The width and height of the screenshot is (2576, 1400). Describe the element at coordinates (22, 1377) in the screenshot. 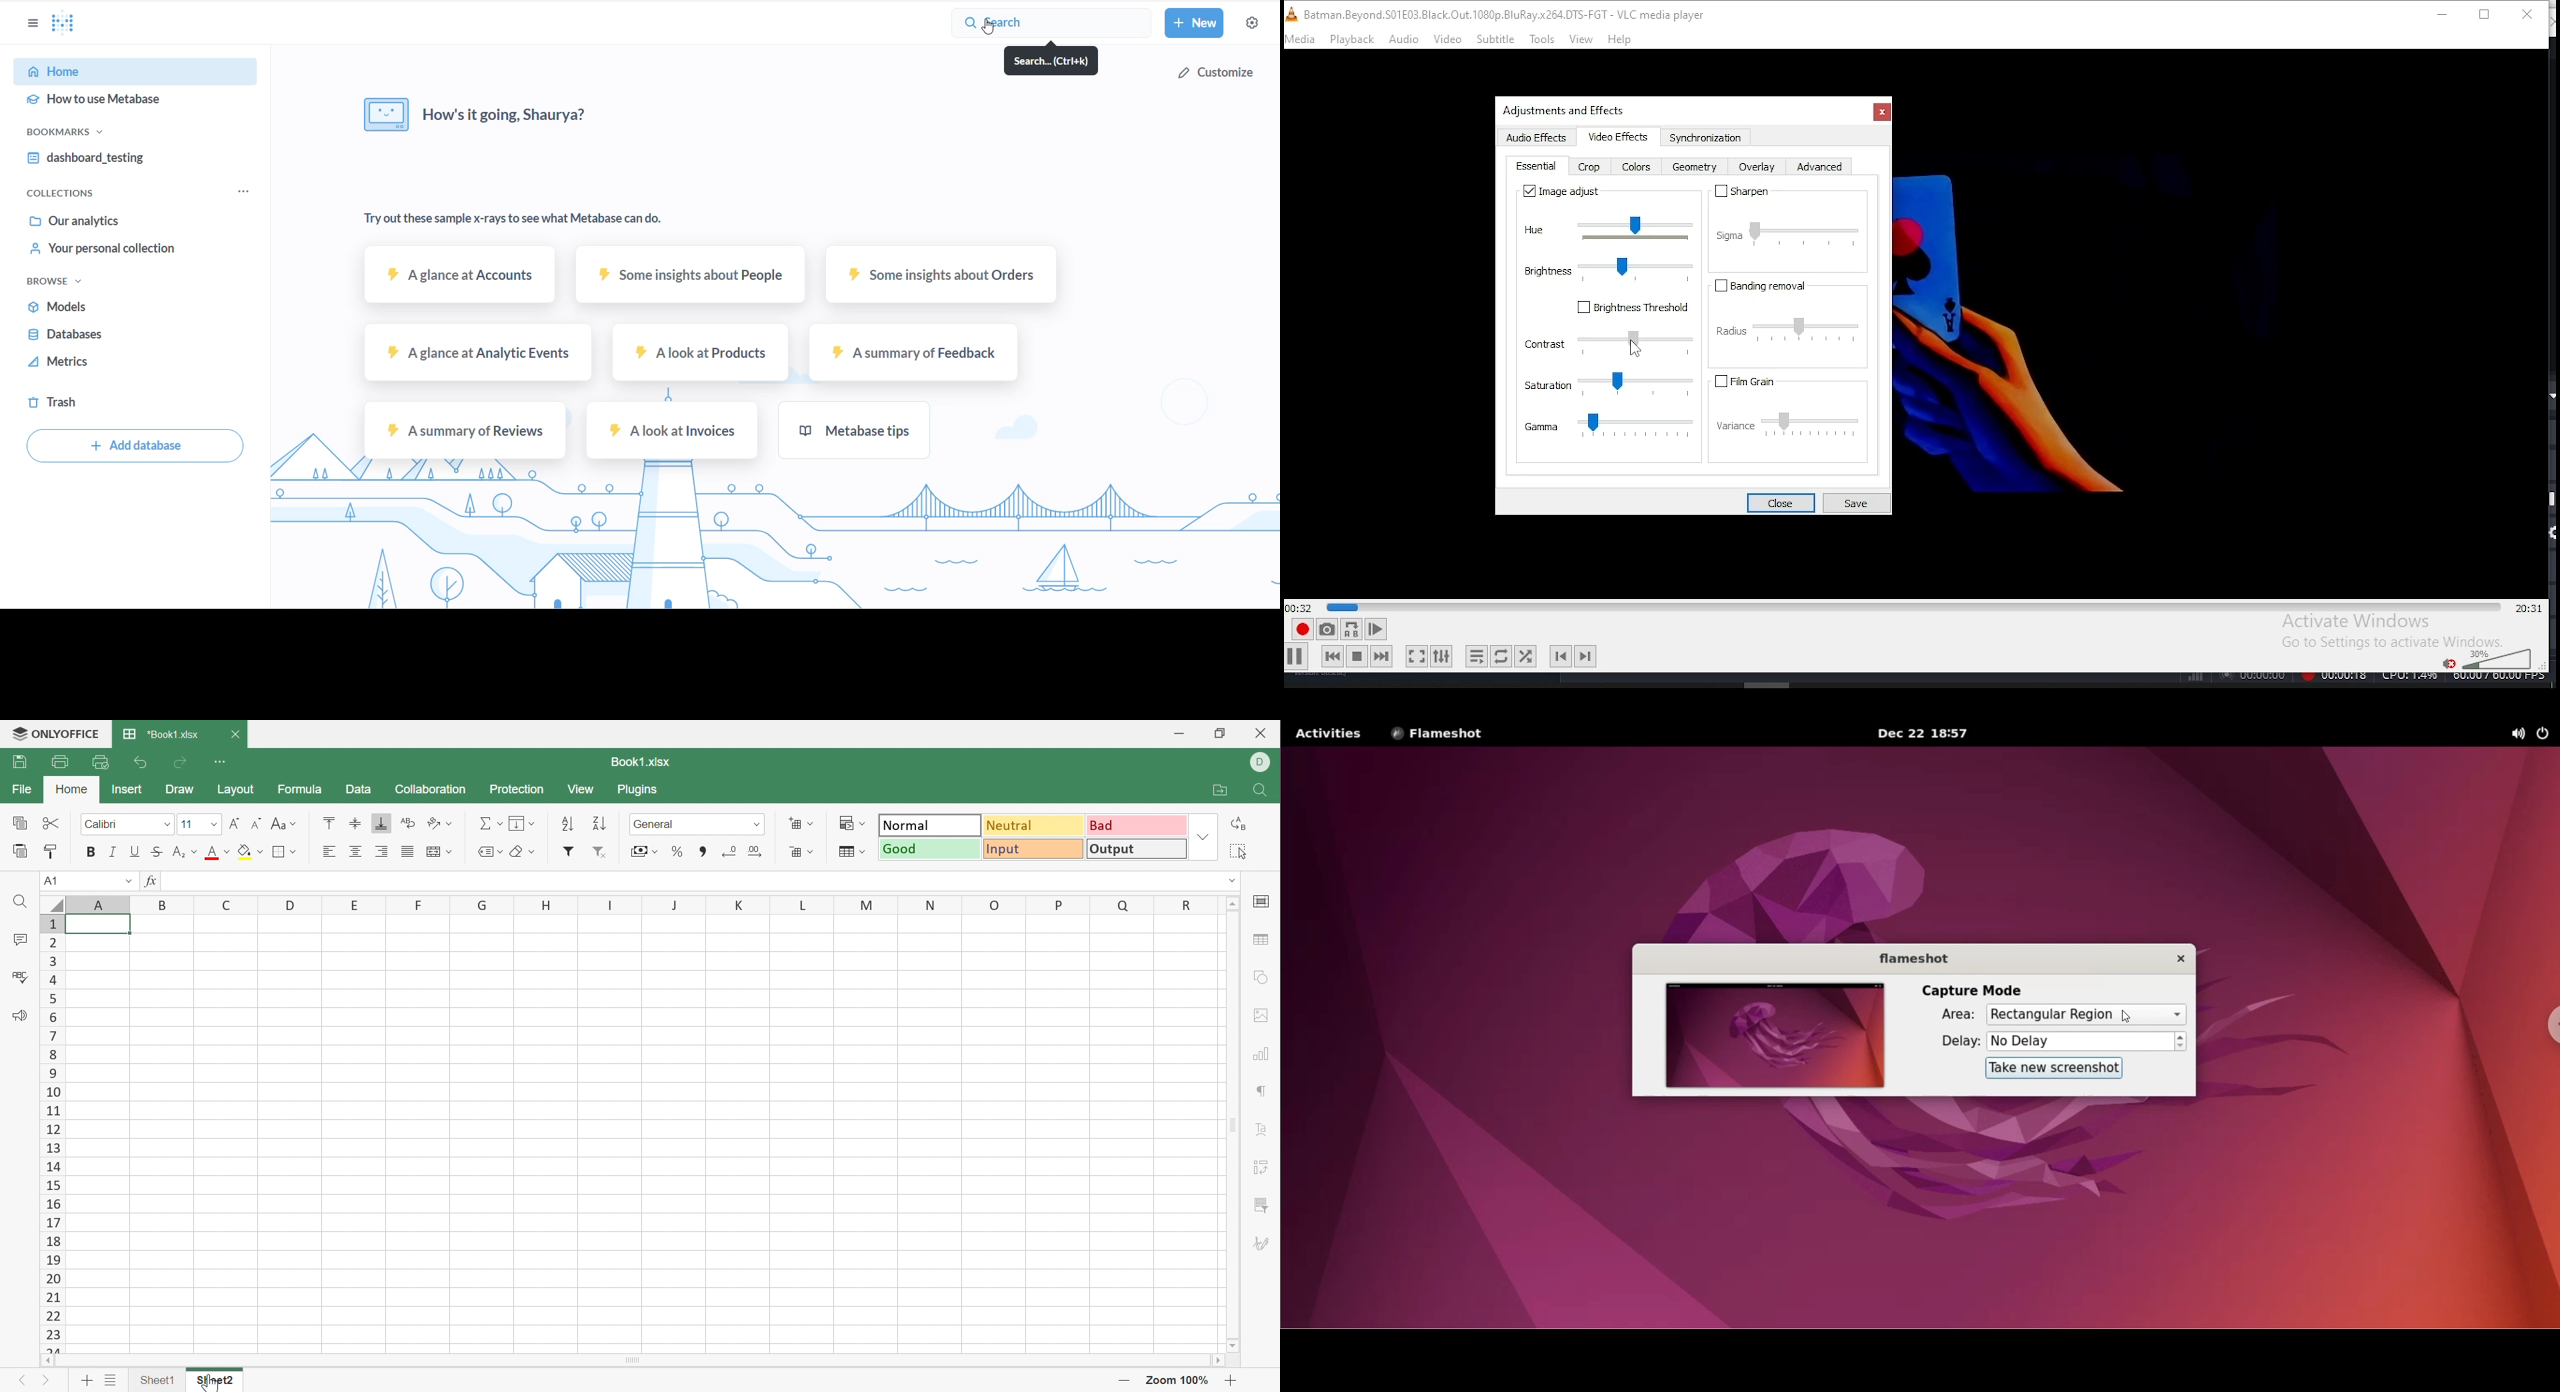

I see `Previous` at that location.